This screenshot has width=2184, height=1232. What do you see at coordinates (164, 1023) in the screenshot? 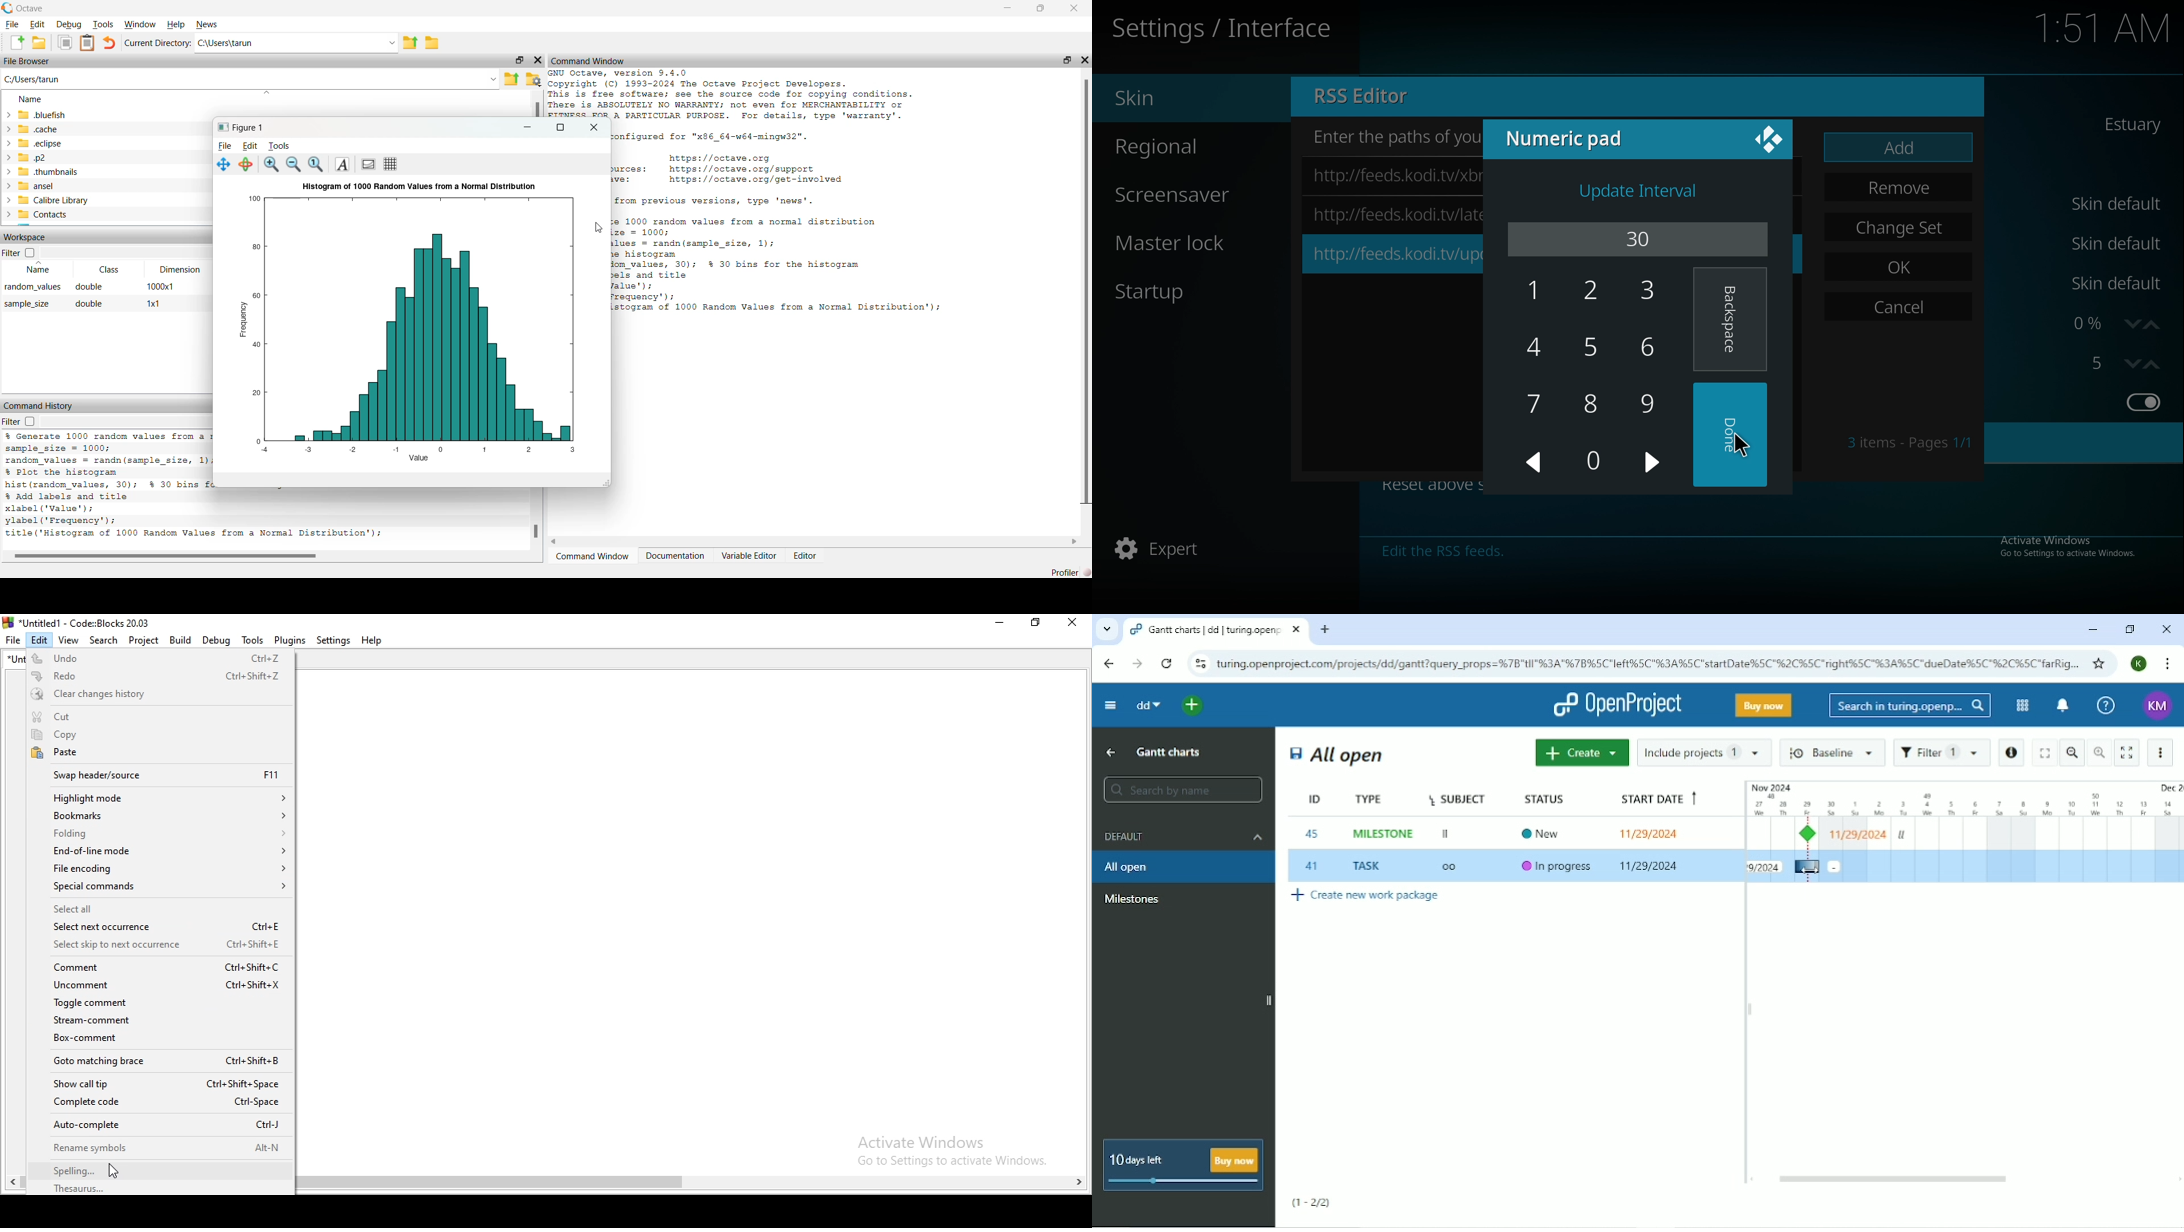
I see `Stream-comment` at bounding box center [164, 1023].